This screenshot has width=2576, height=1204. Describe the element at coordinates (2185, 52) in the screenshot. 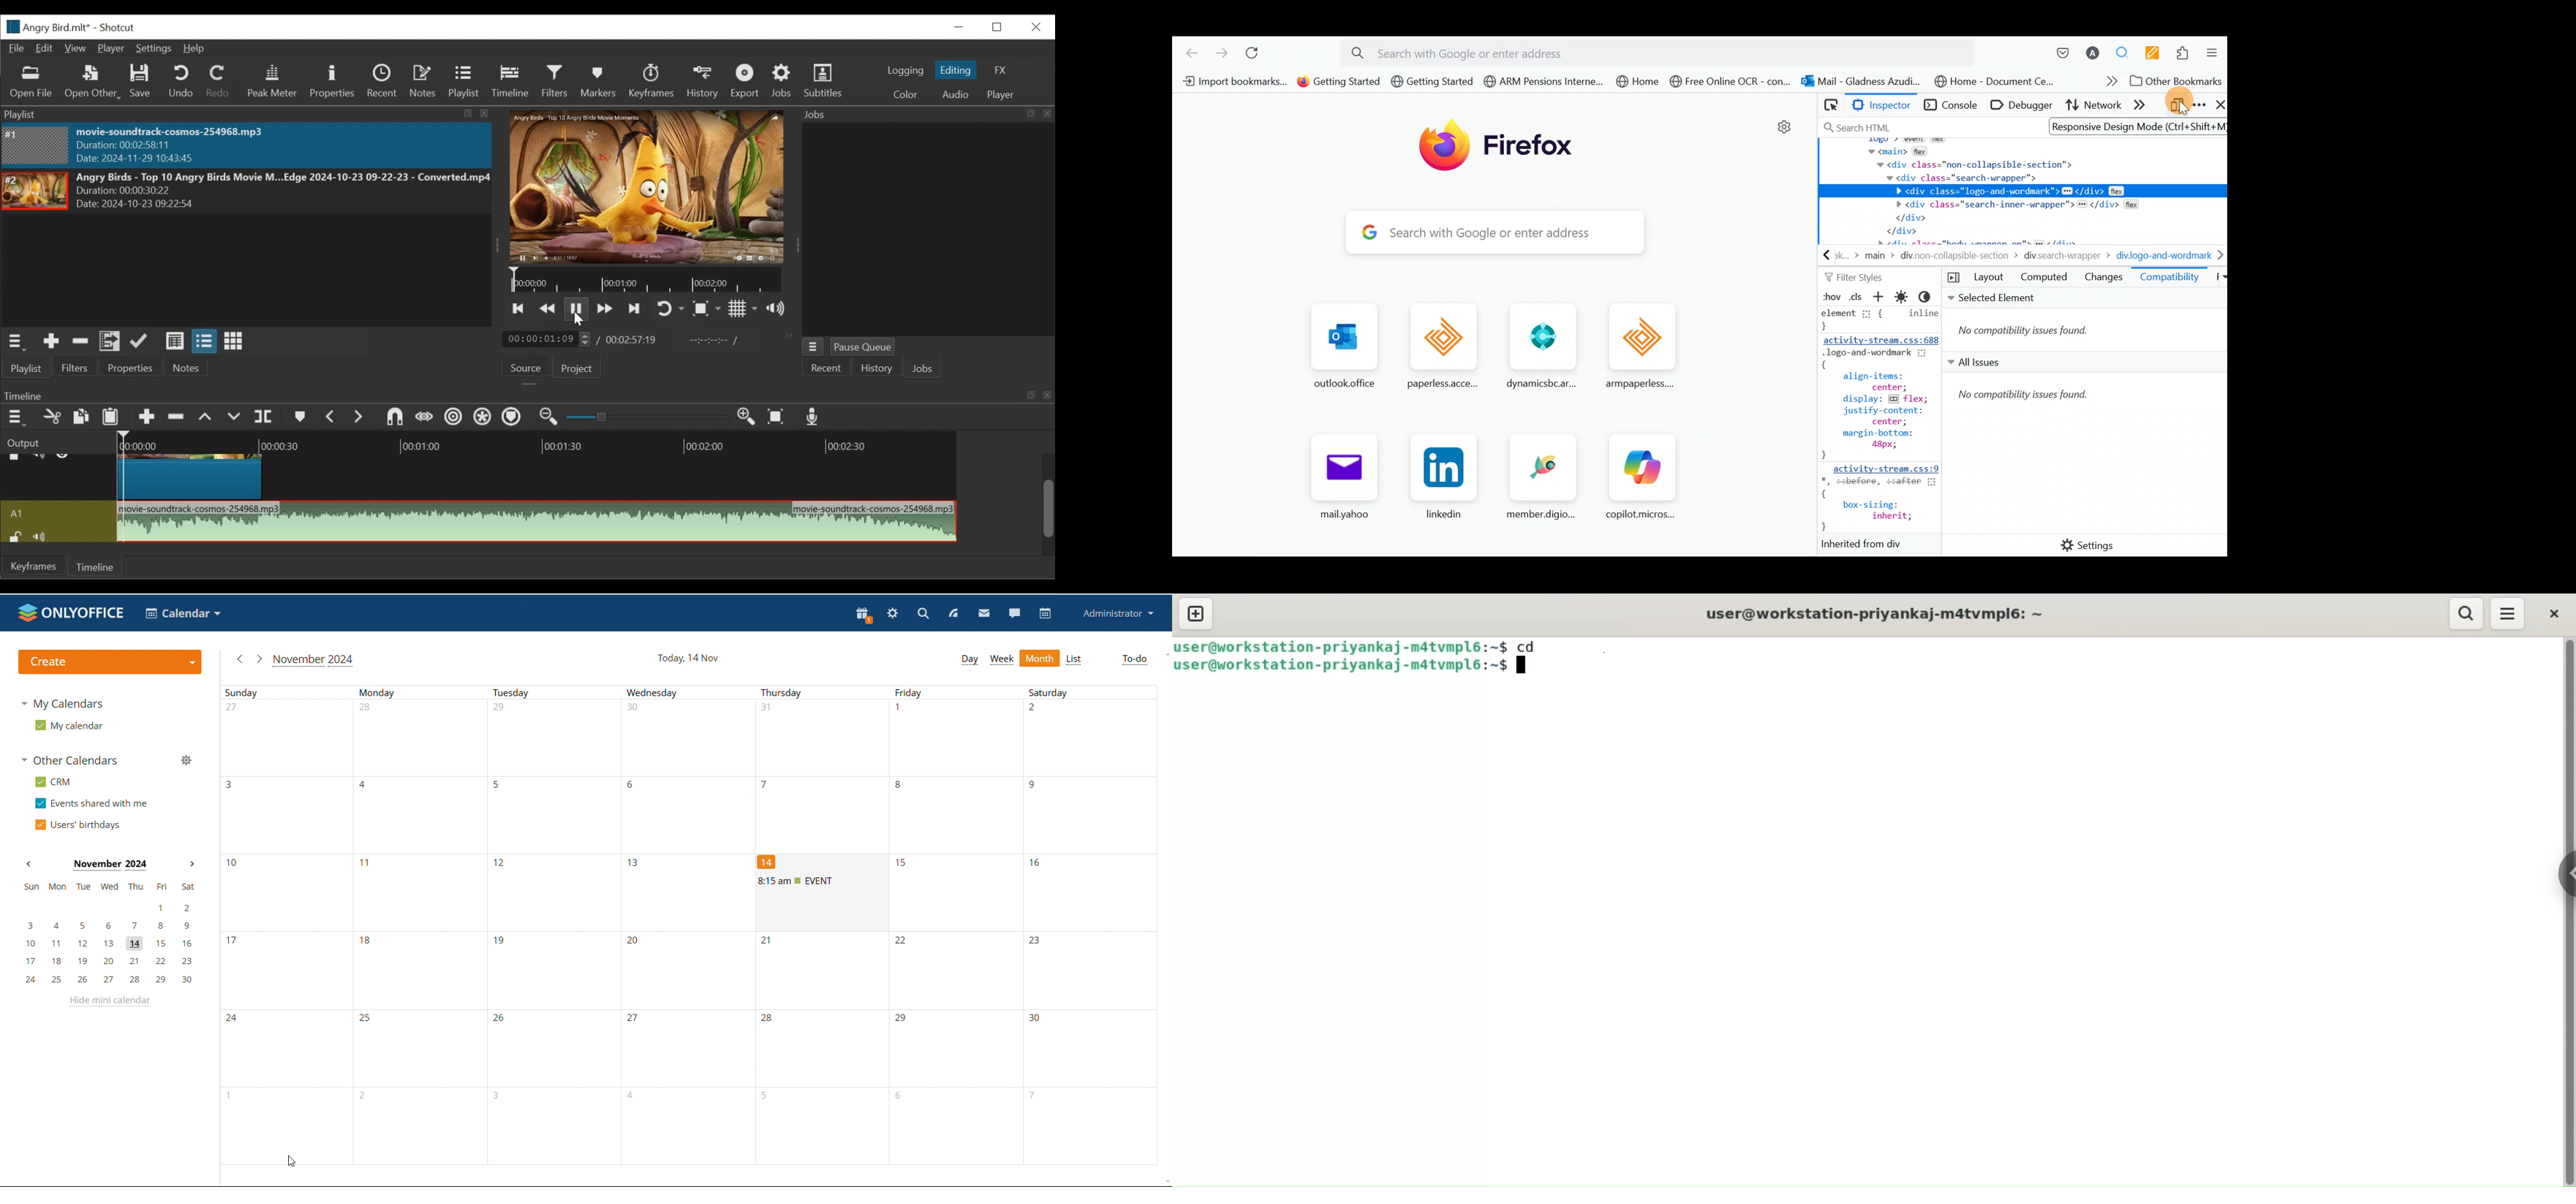

I see `Extensions` at that location.